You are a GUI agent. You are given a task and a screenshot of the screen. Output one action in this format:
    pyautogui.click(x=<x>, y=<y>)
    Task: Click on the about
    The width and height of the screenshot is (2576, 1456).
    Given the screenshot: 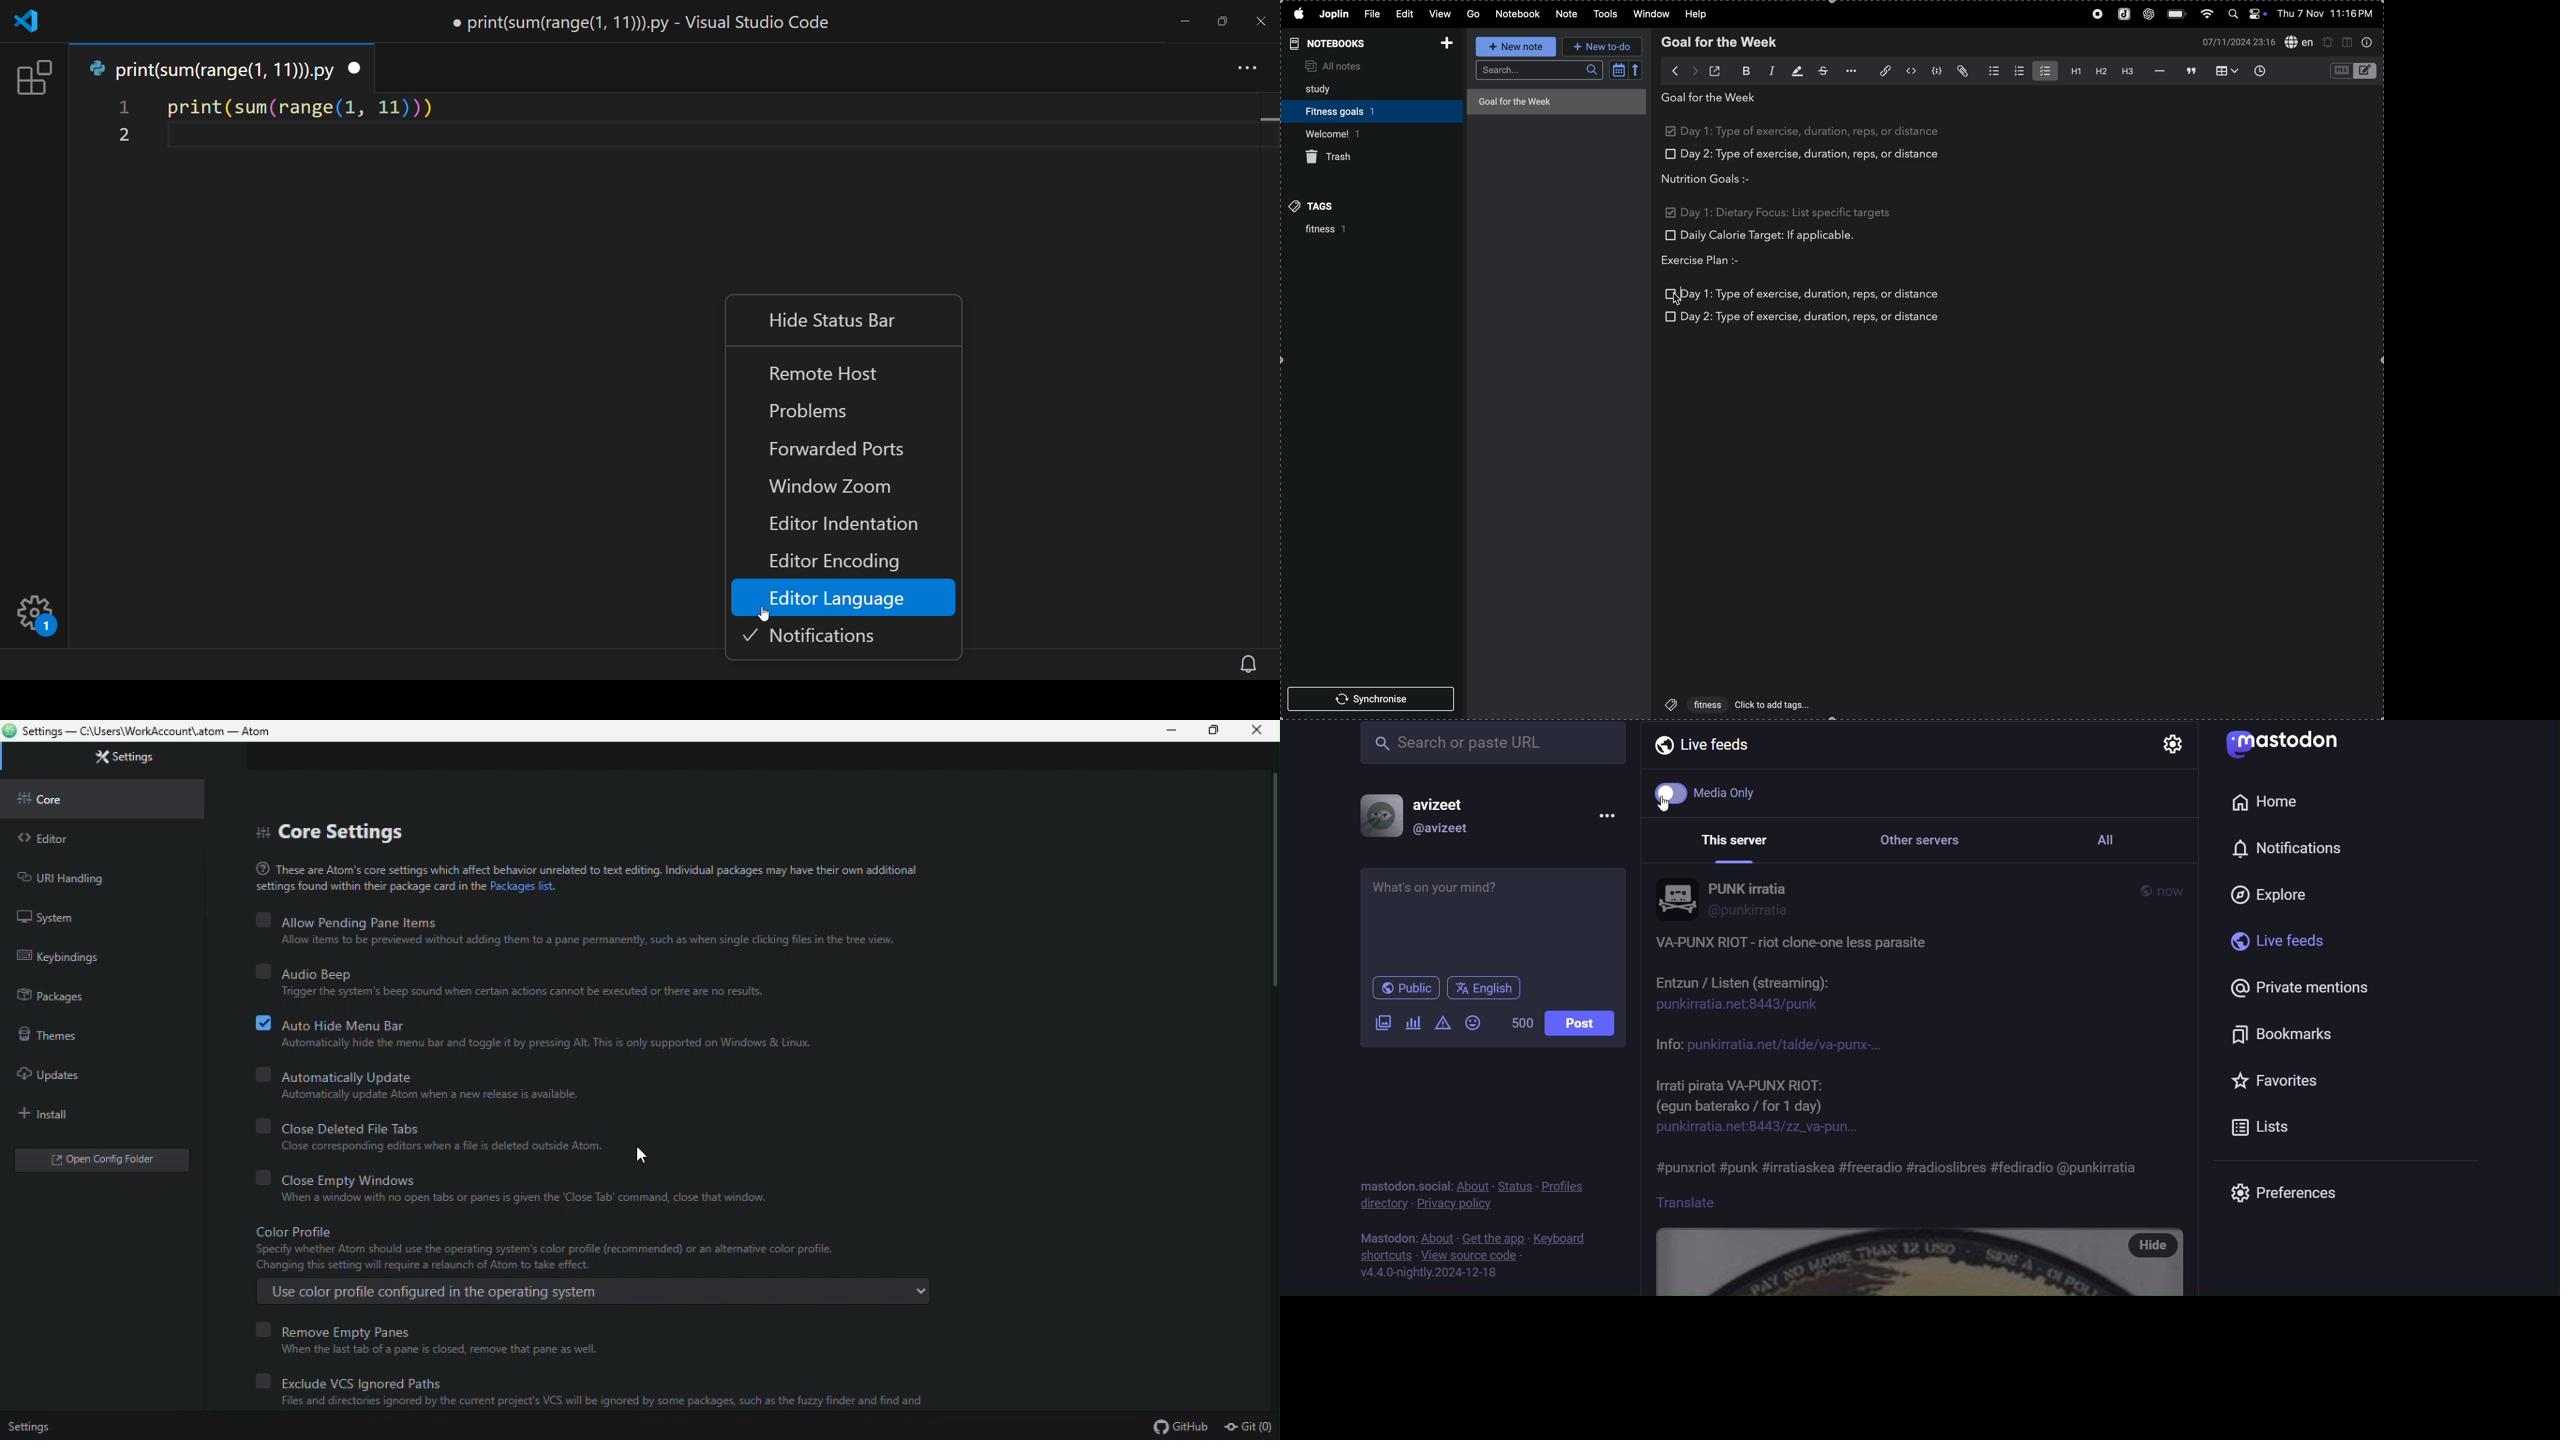 What is the action you would take?
    pyautogui.click(x=1469, y=1180)
    